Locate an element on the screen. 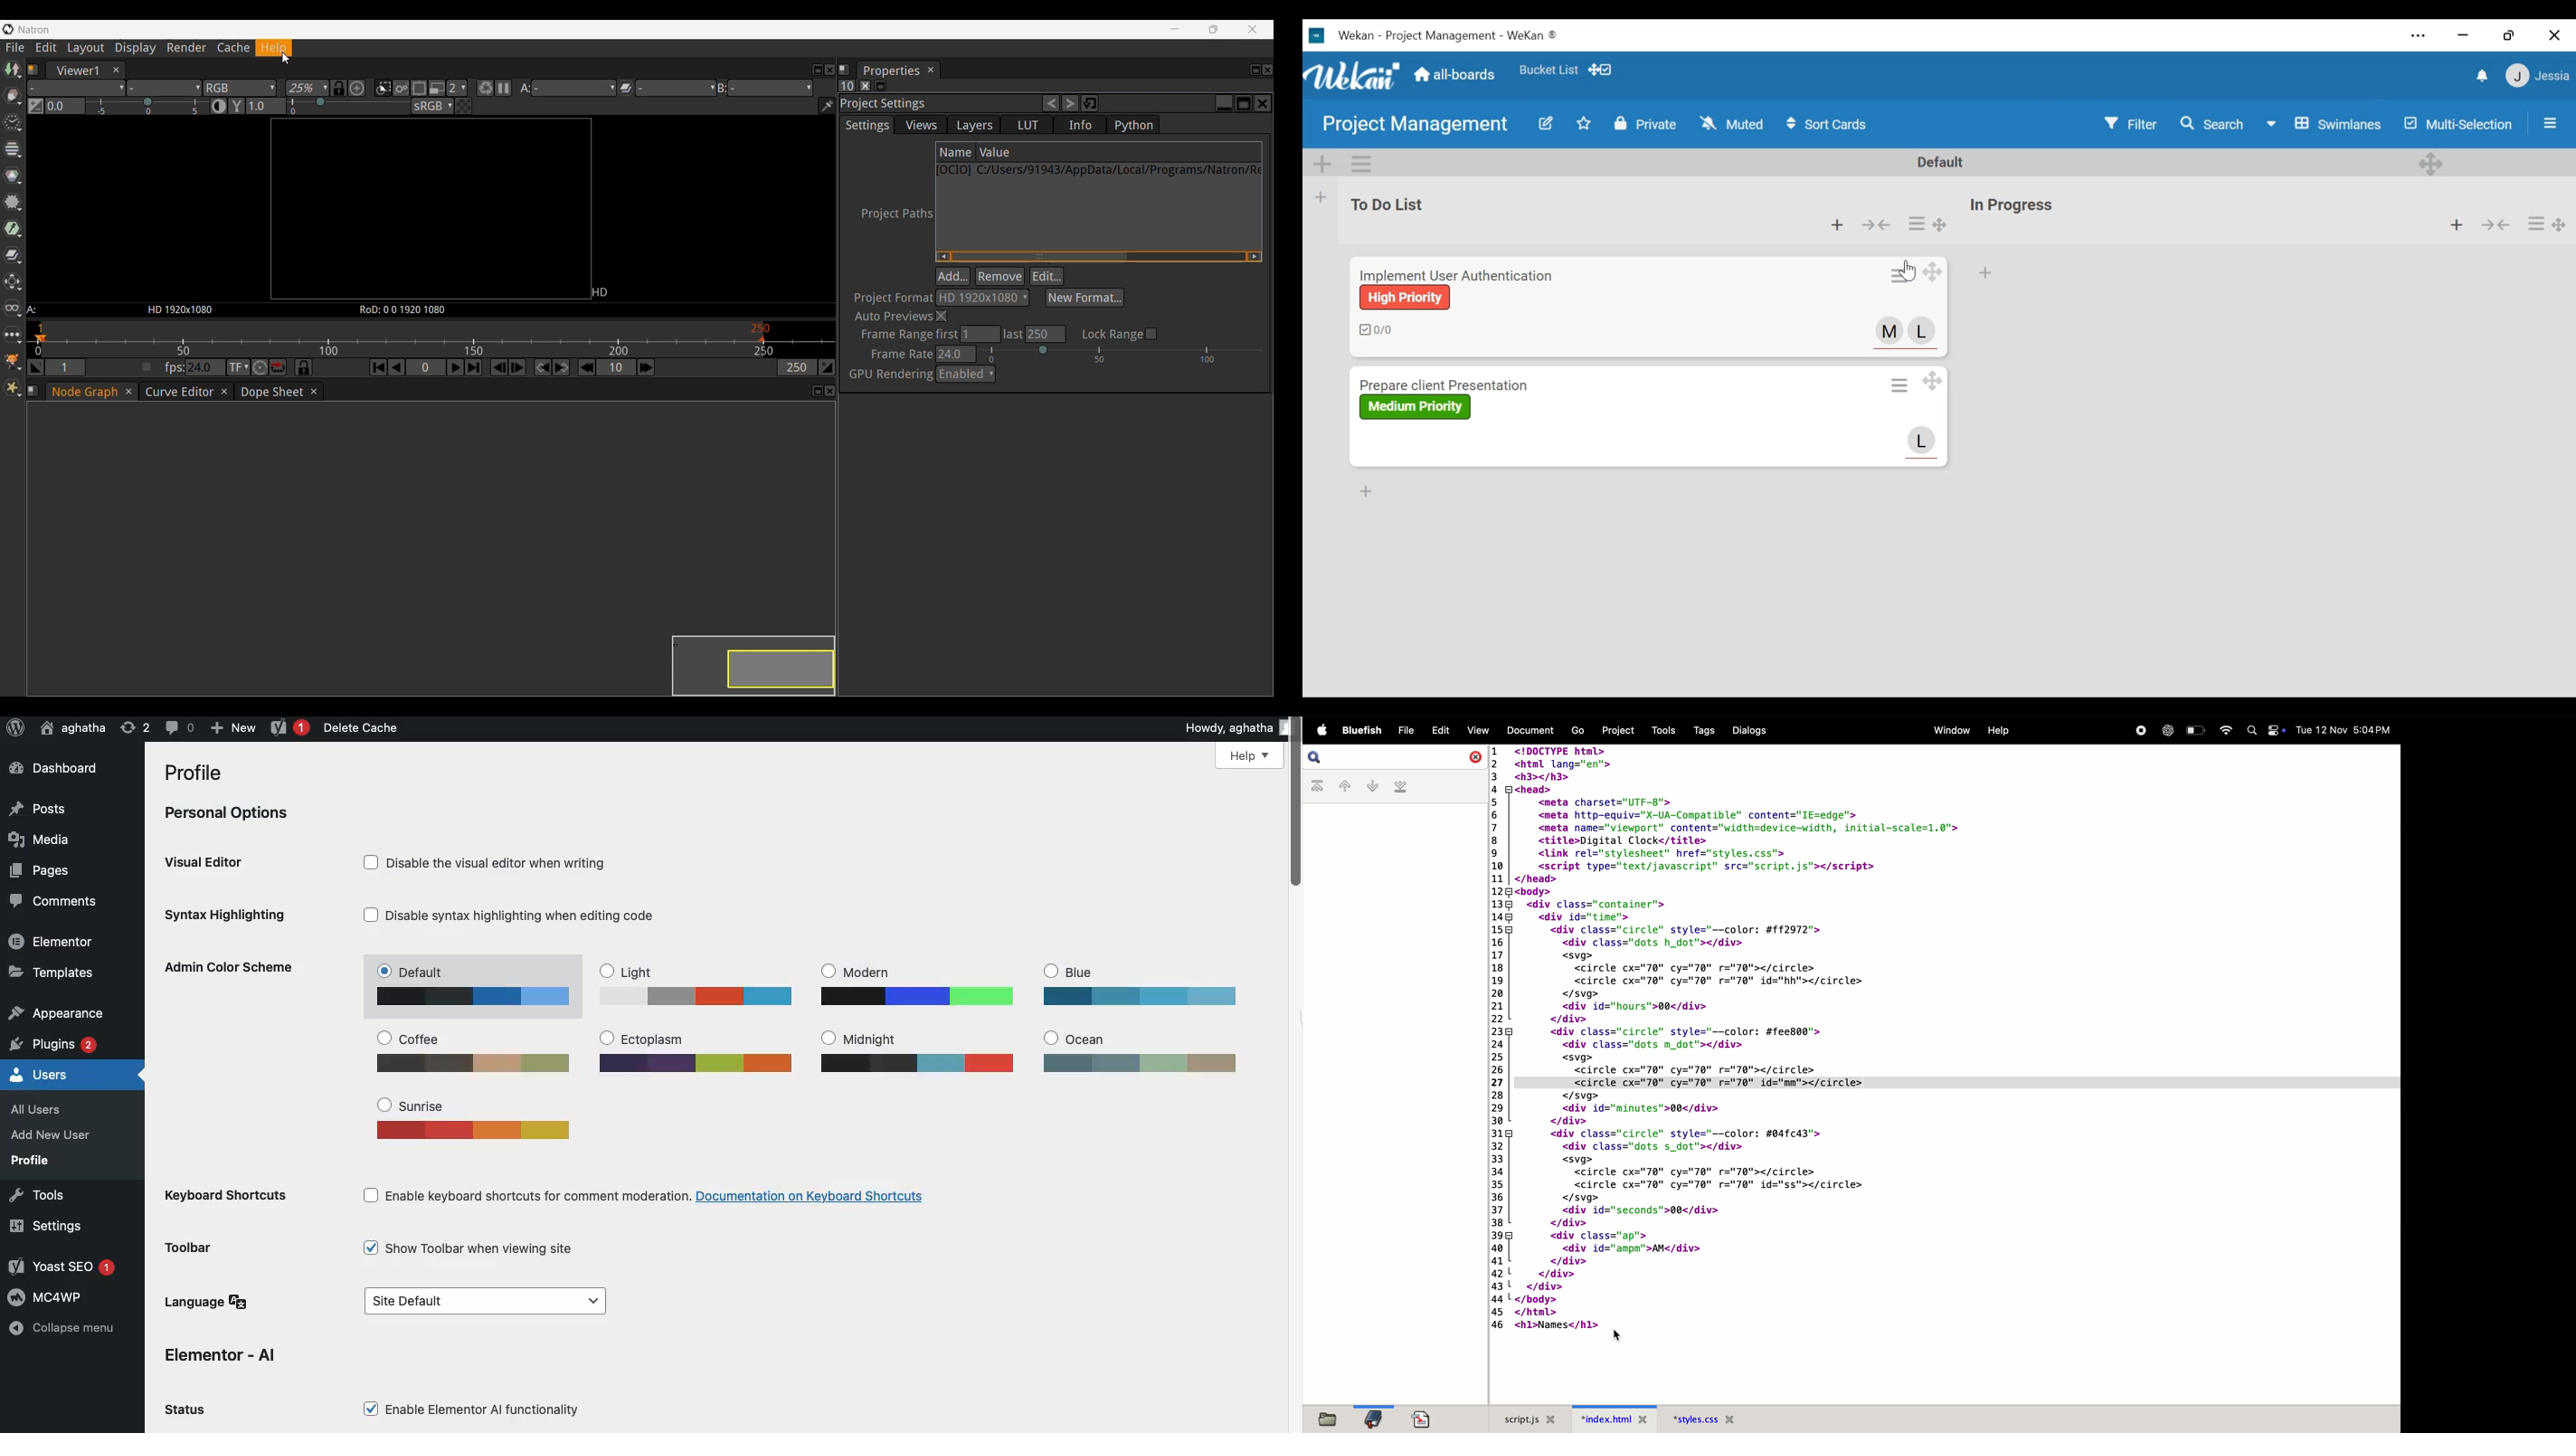 The width and height of the screenshot is (2576, 1456). Close is located at coordinates (2553, 35).